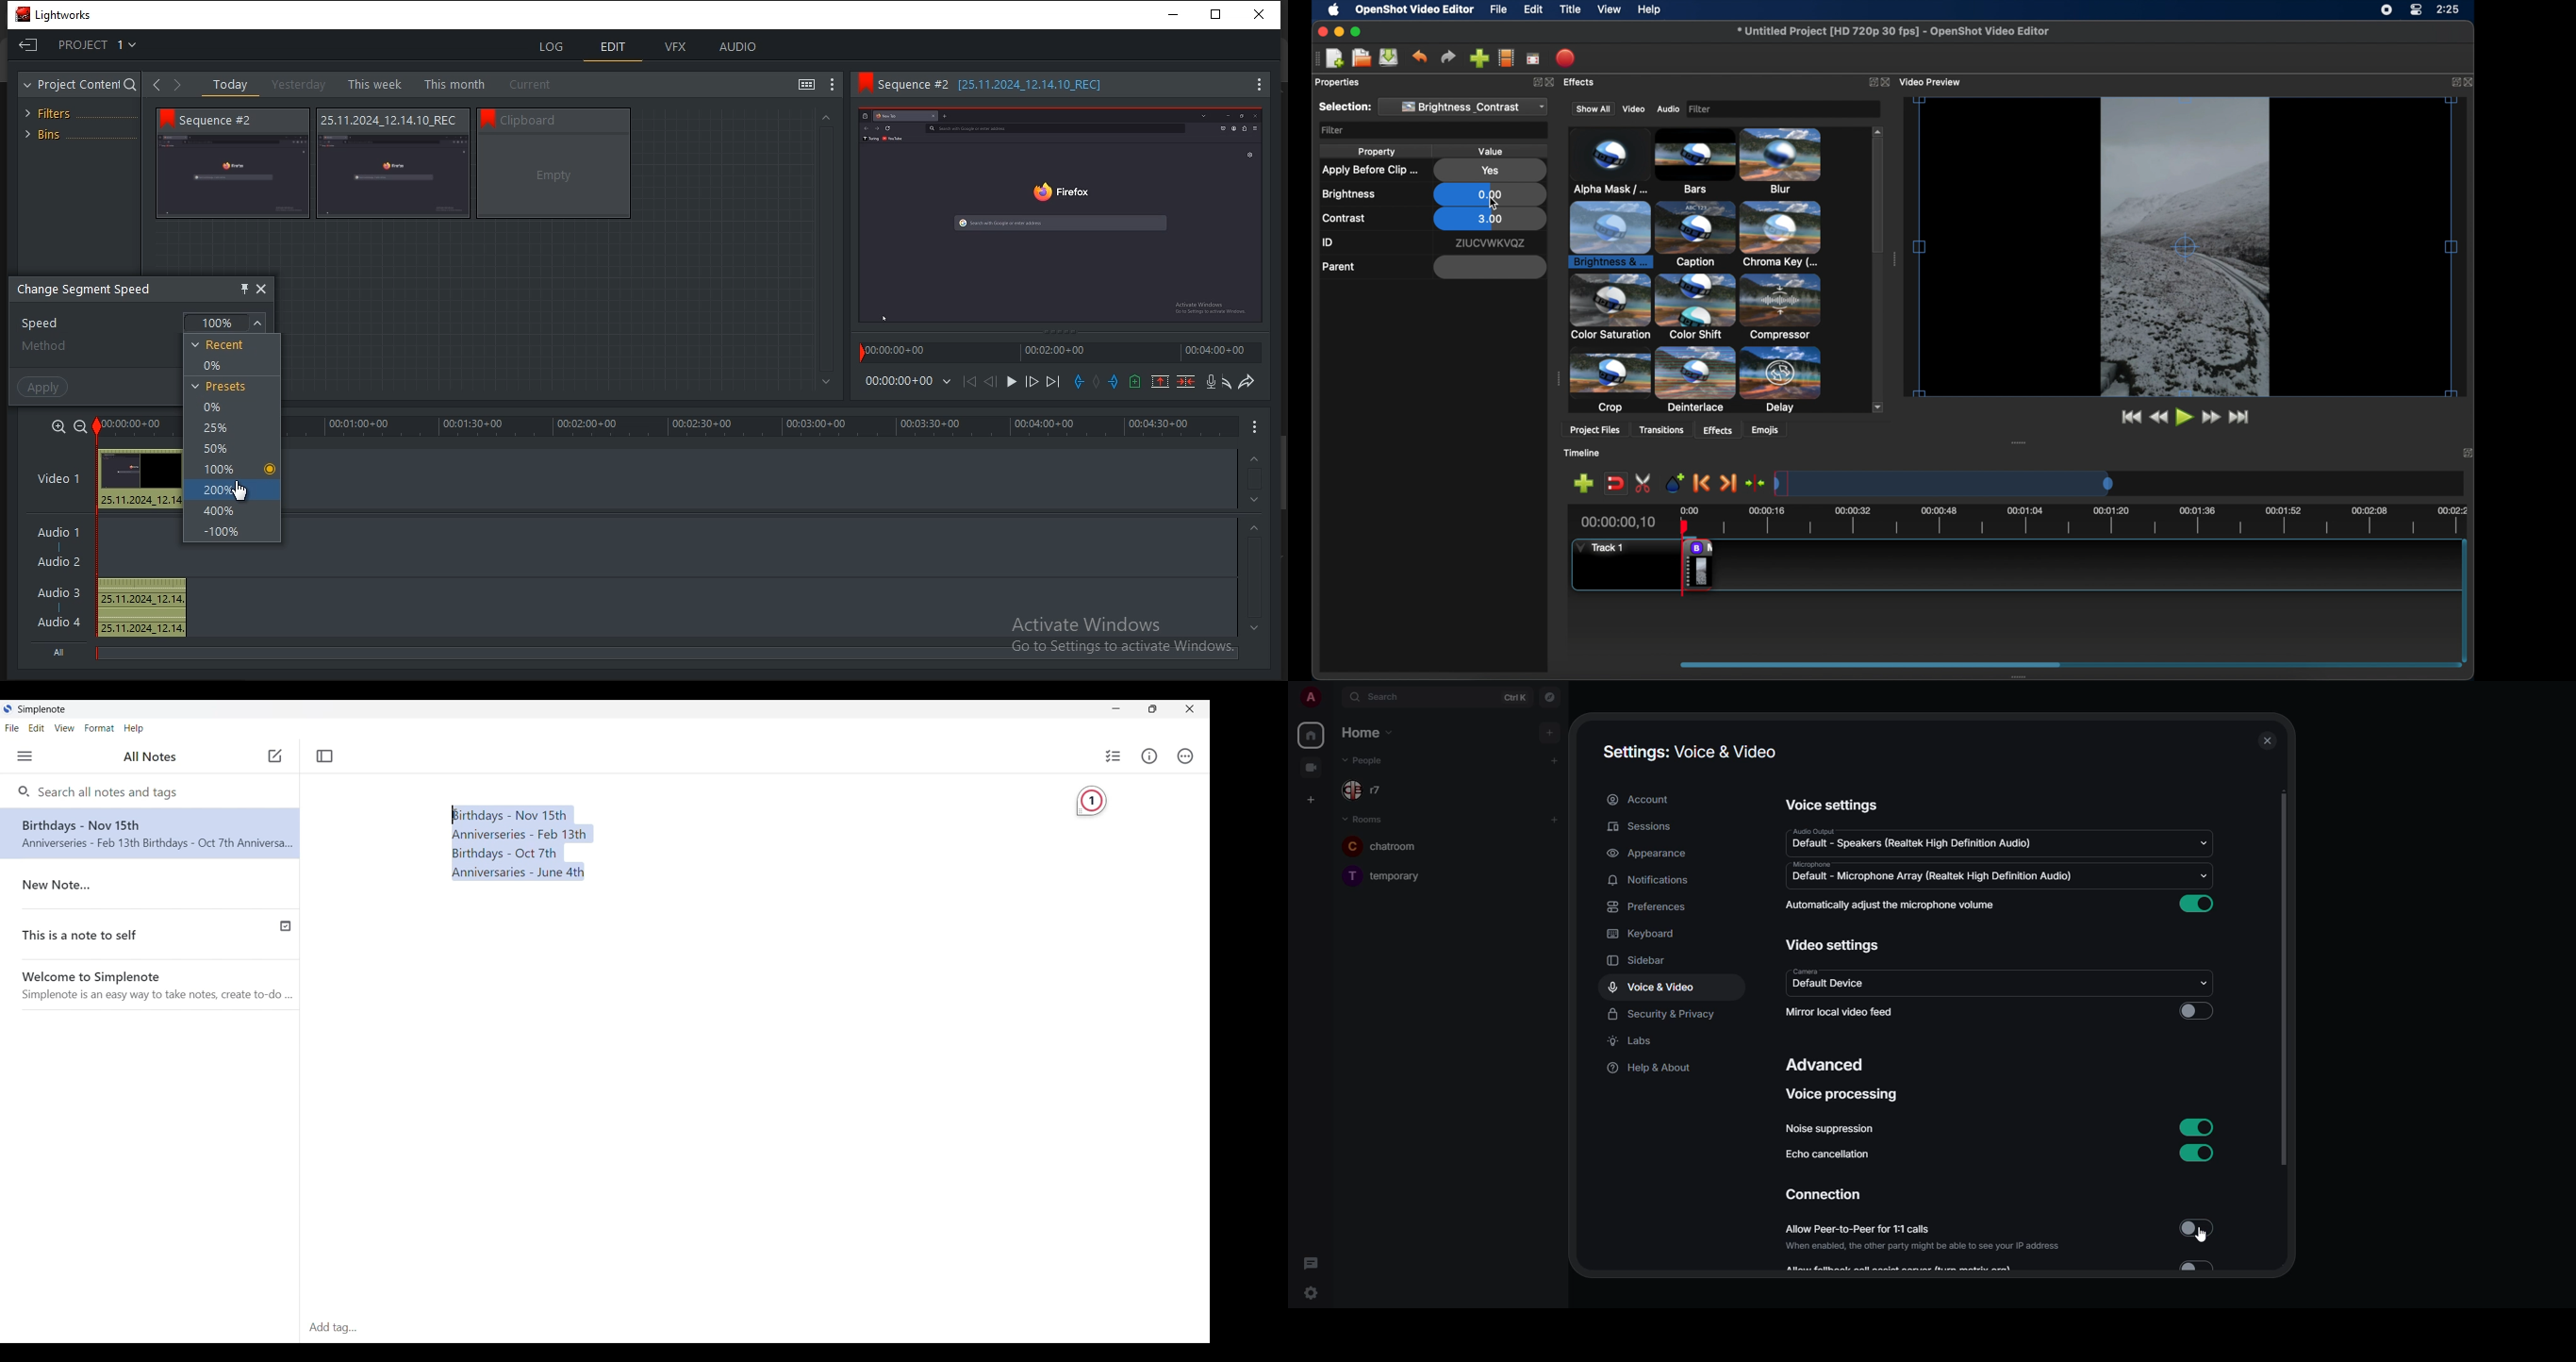 Image resolution: width=2576 pixels, height=1372 pixels. What do you see at coordinates (1652, 880) in the screenshot?
I see `notifications` at bounding box center [1652, 880].